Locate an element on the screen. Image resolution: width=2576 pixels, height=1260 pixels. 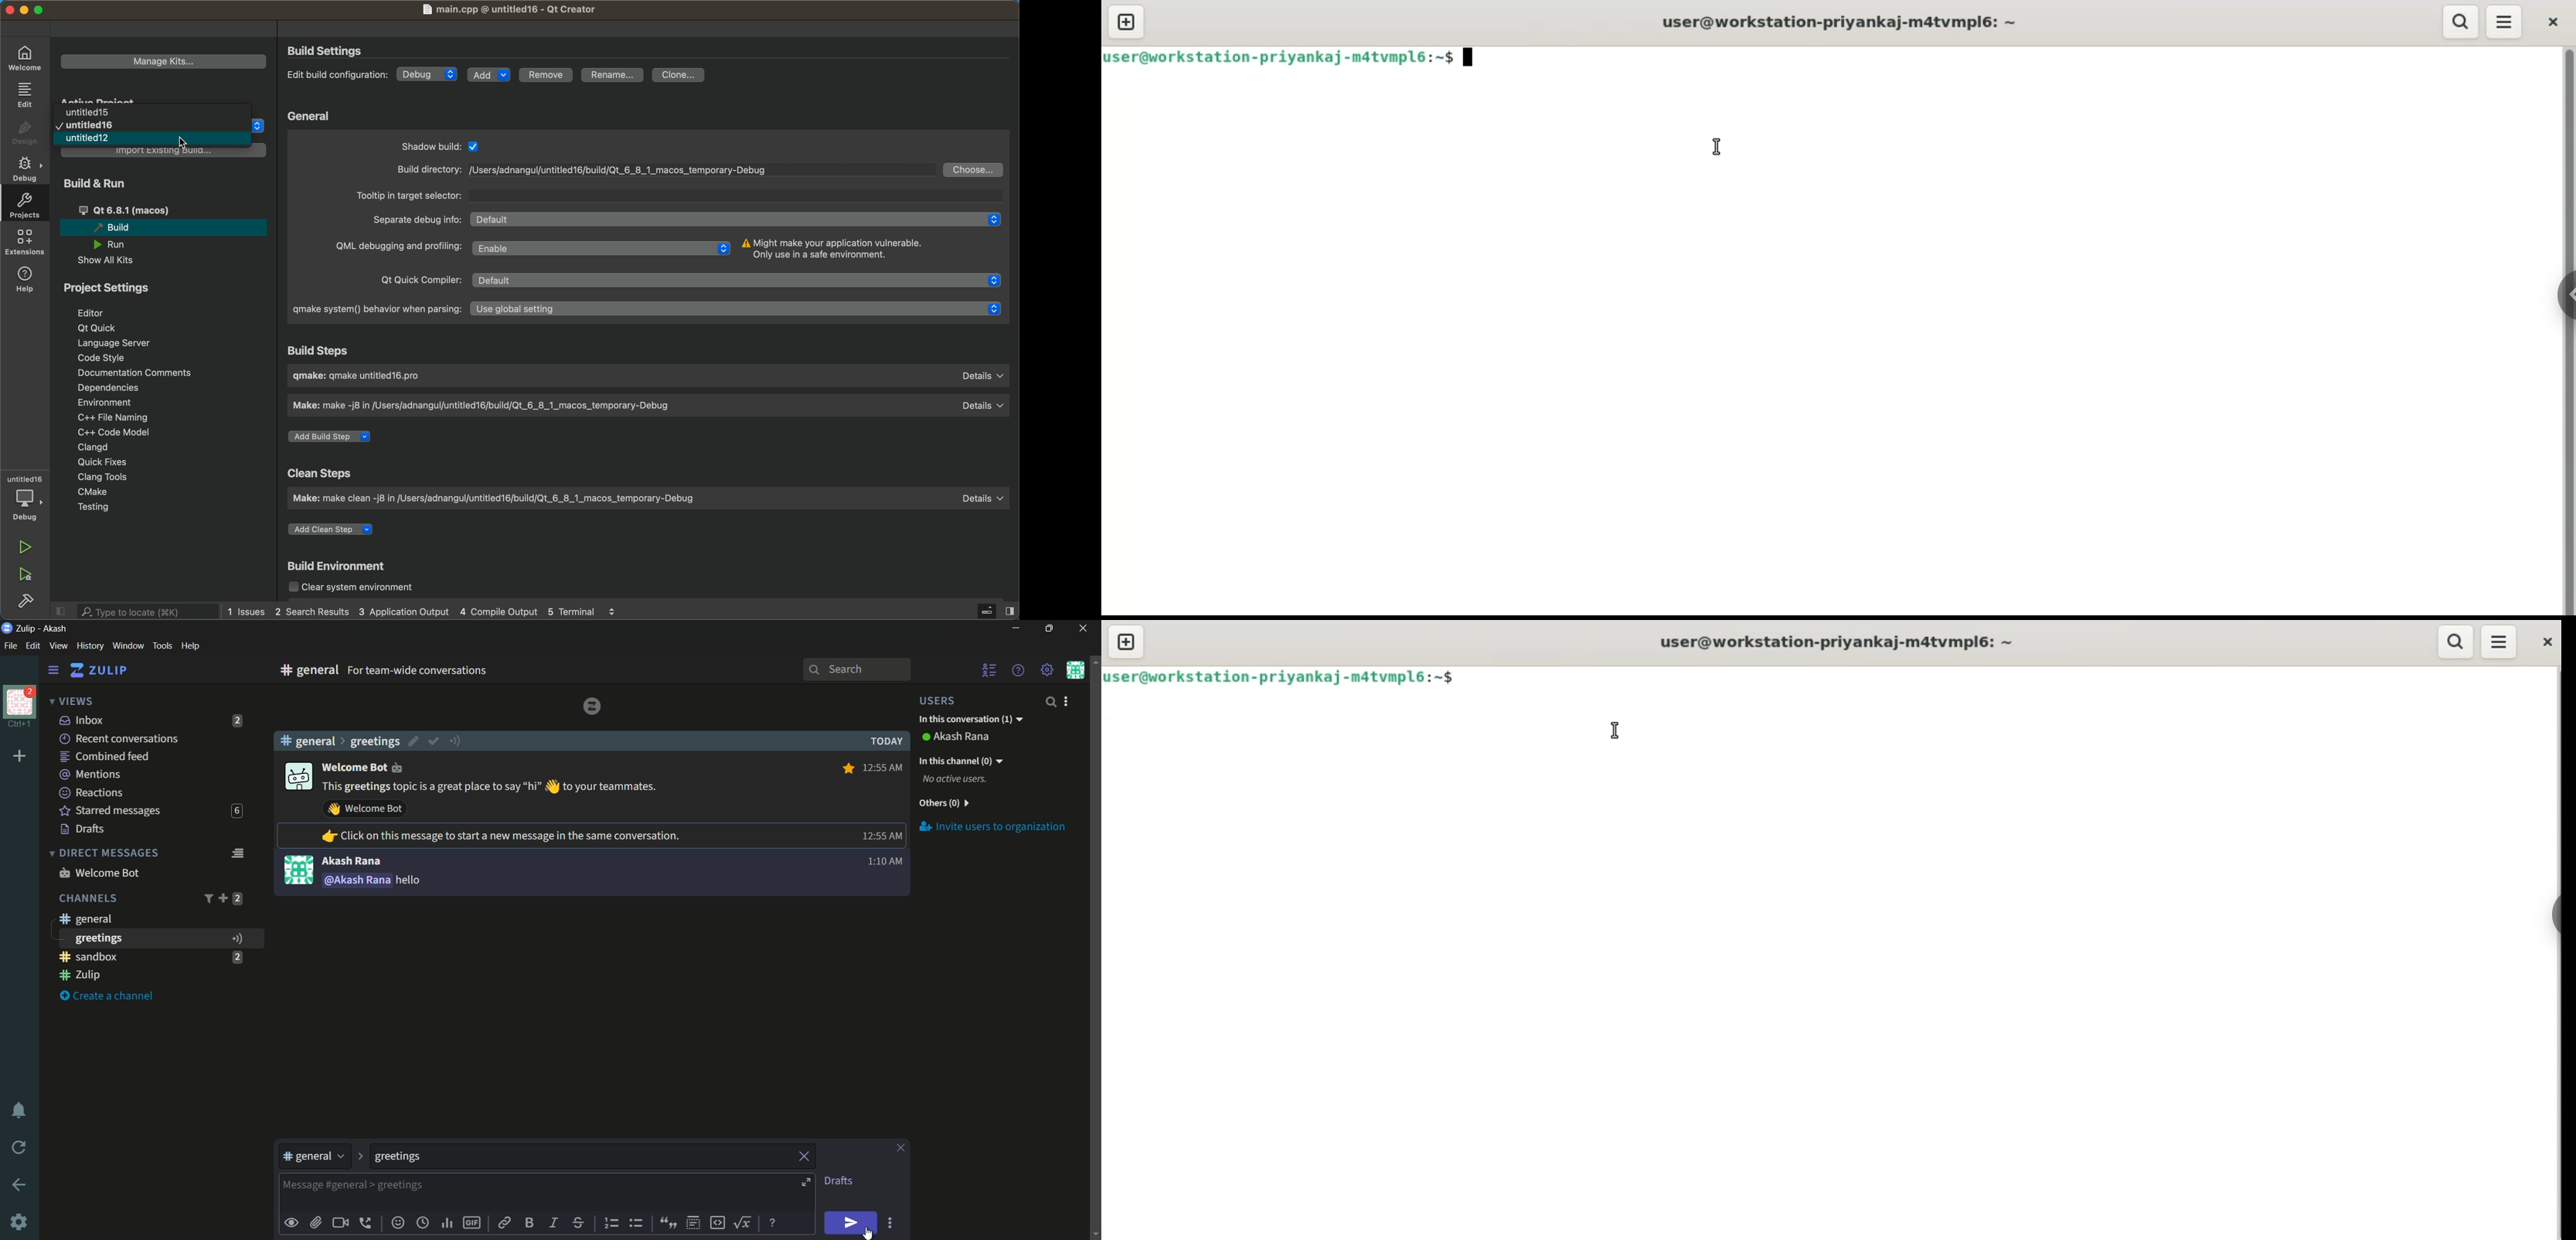
in this conversation is located at coordinates (971, 720).